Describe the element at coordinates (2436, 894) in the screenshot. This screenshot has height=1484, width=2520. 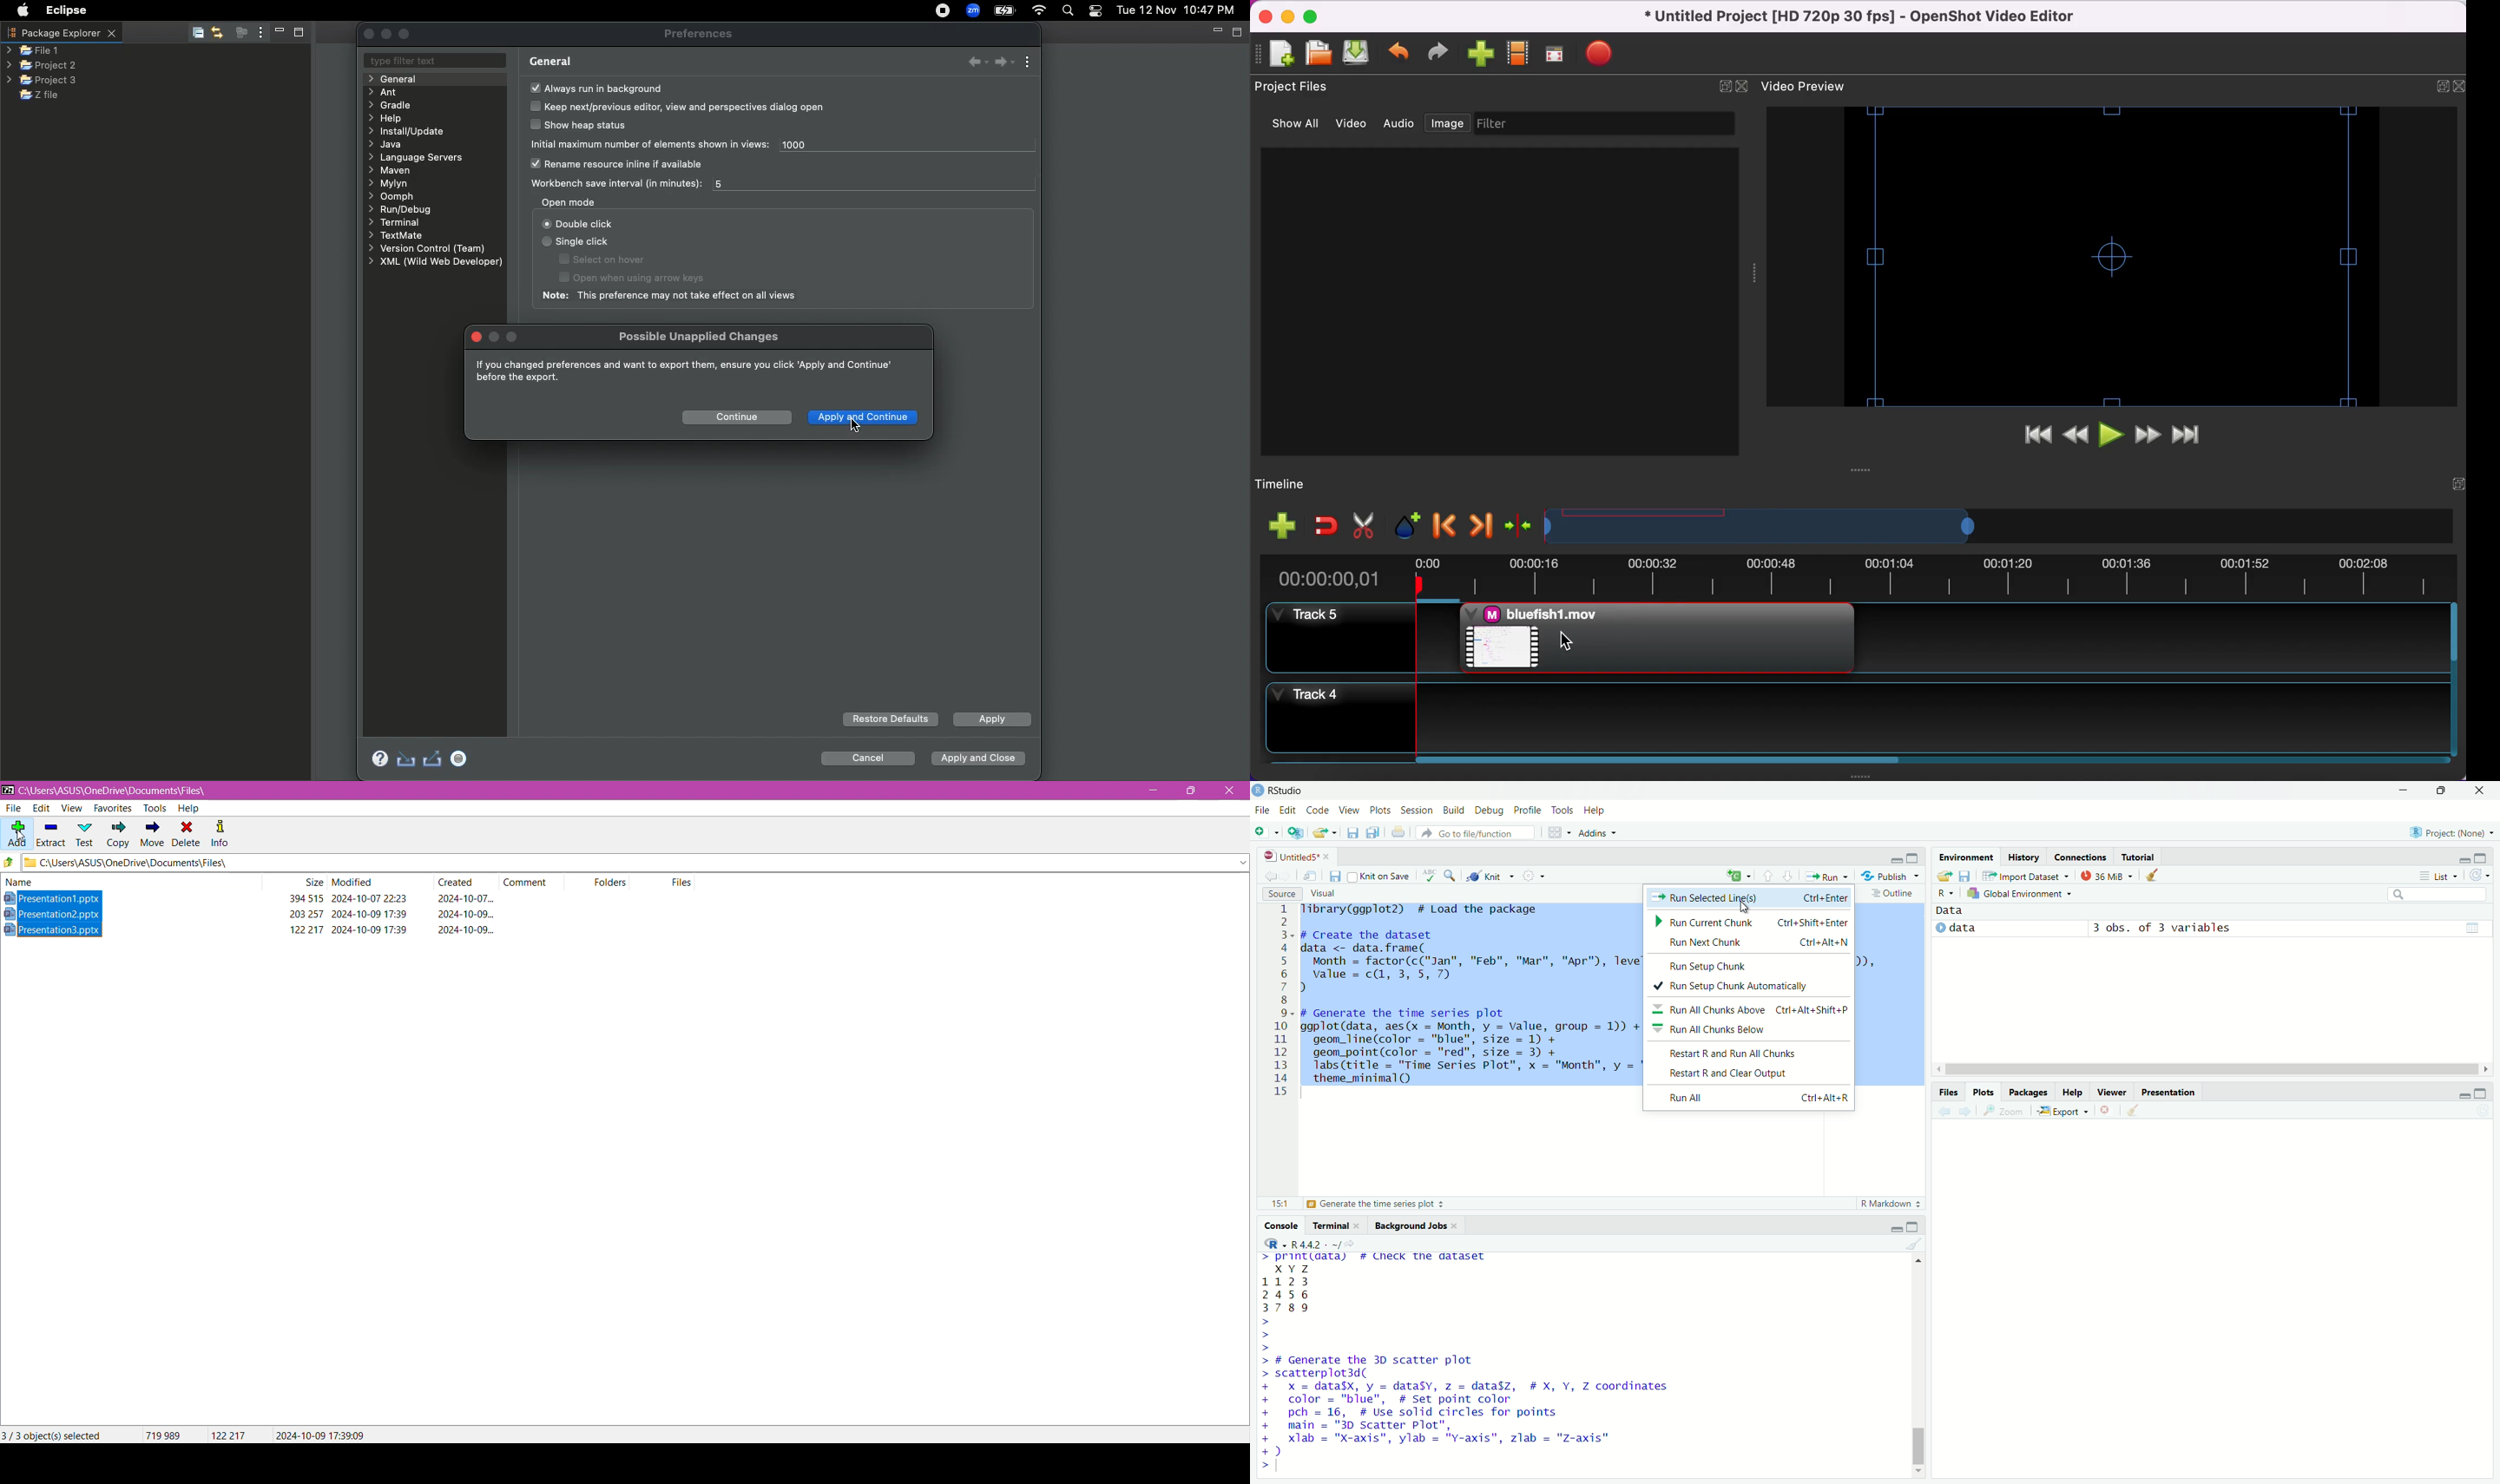
I see `search field` at that location.